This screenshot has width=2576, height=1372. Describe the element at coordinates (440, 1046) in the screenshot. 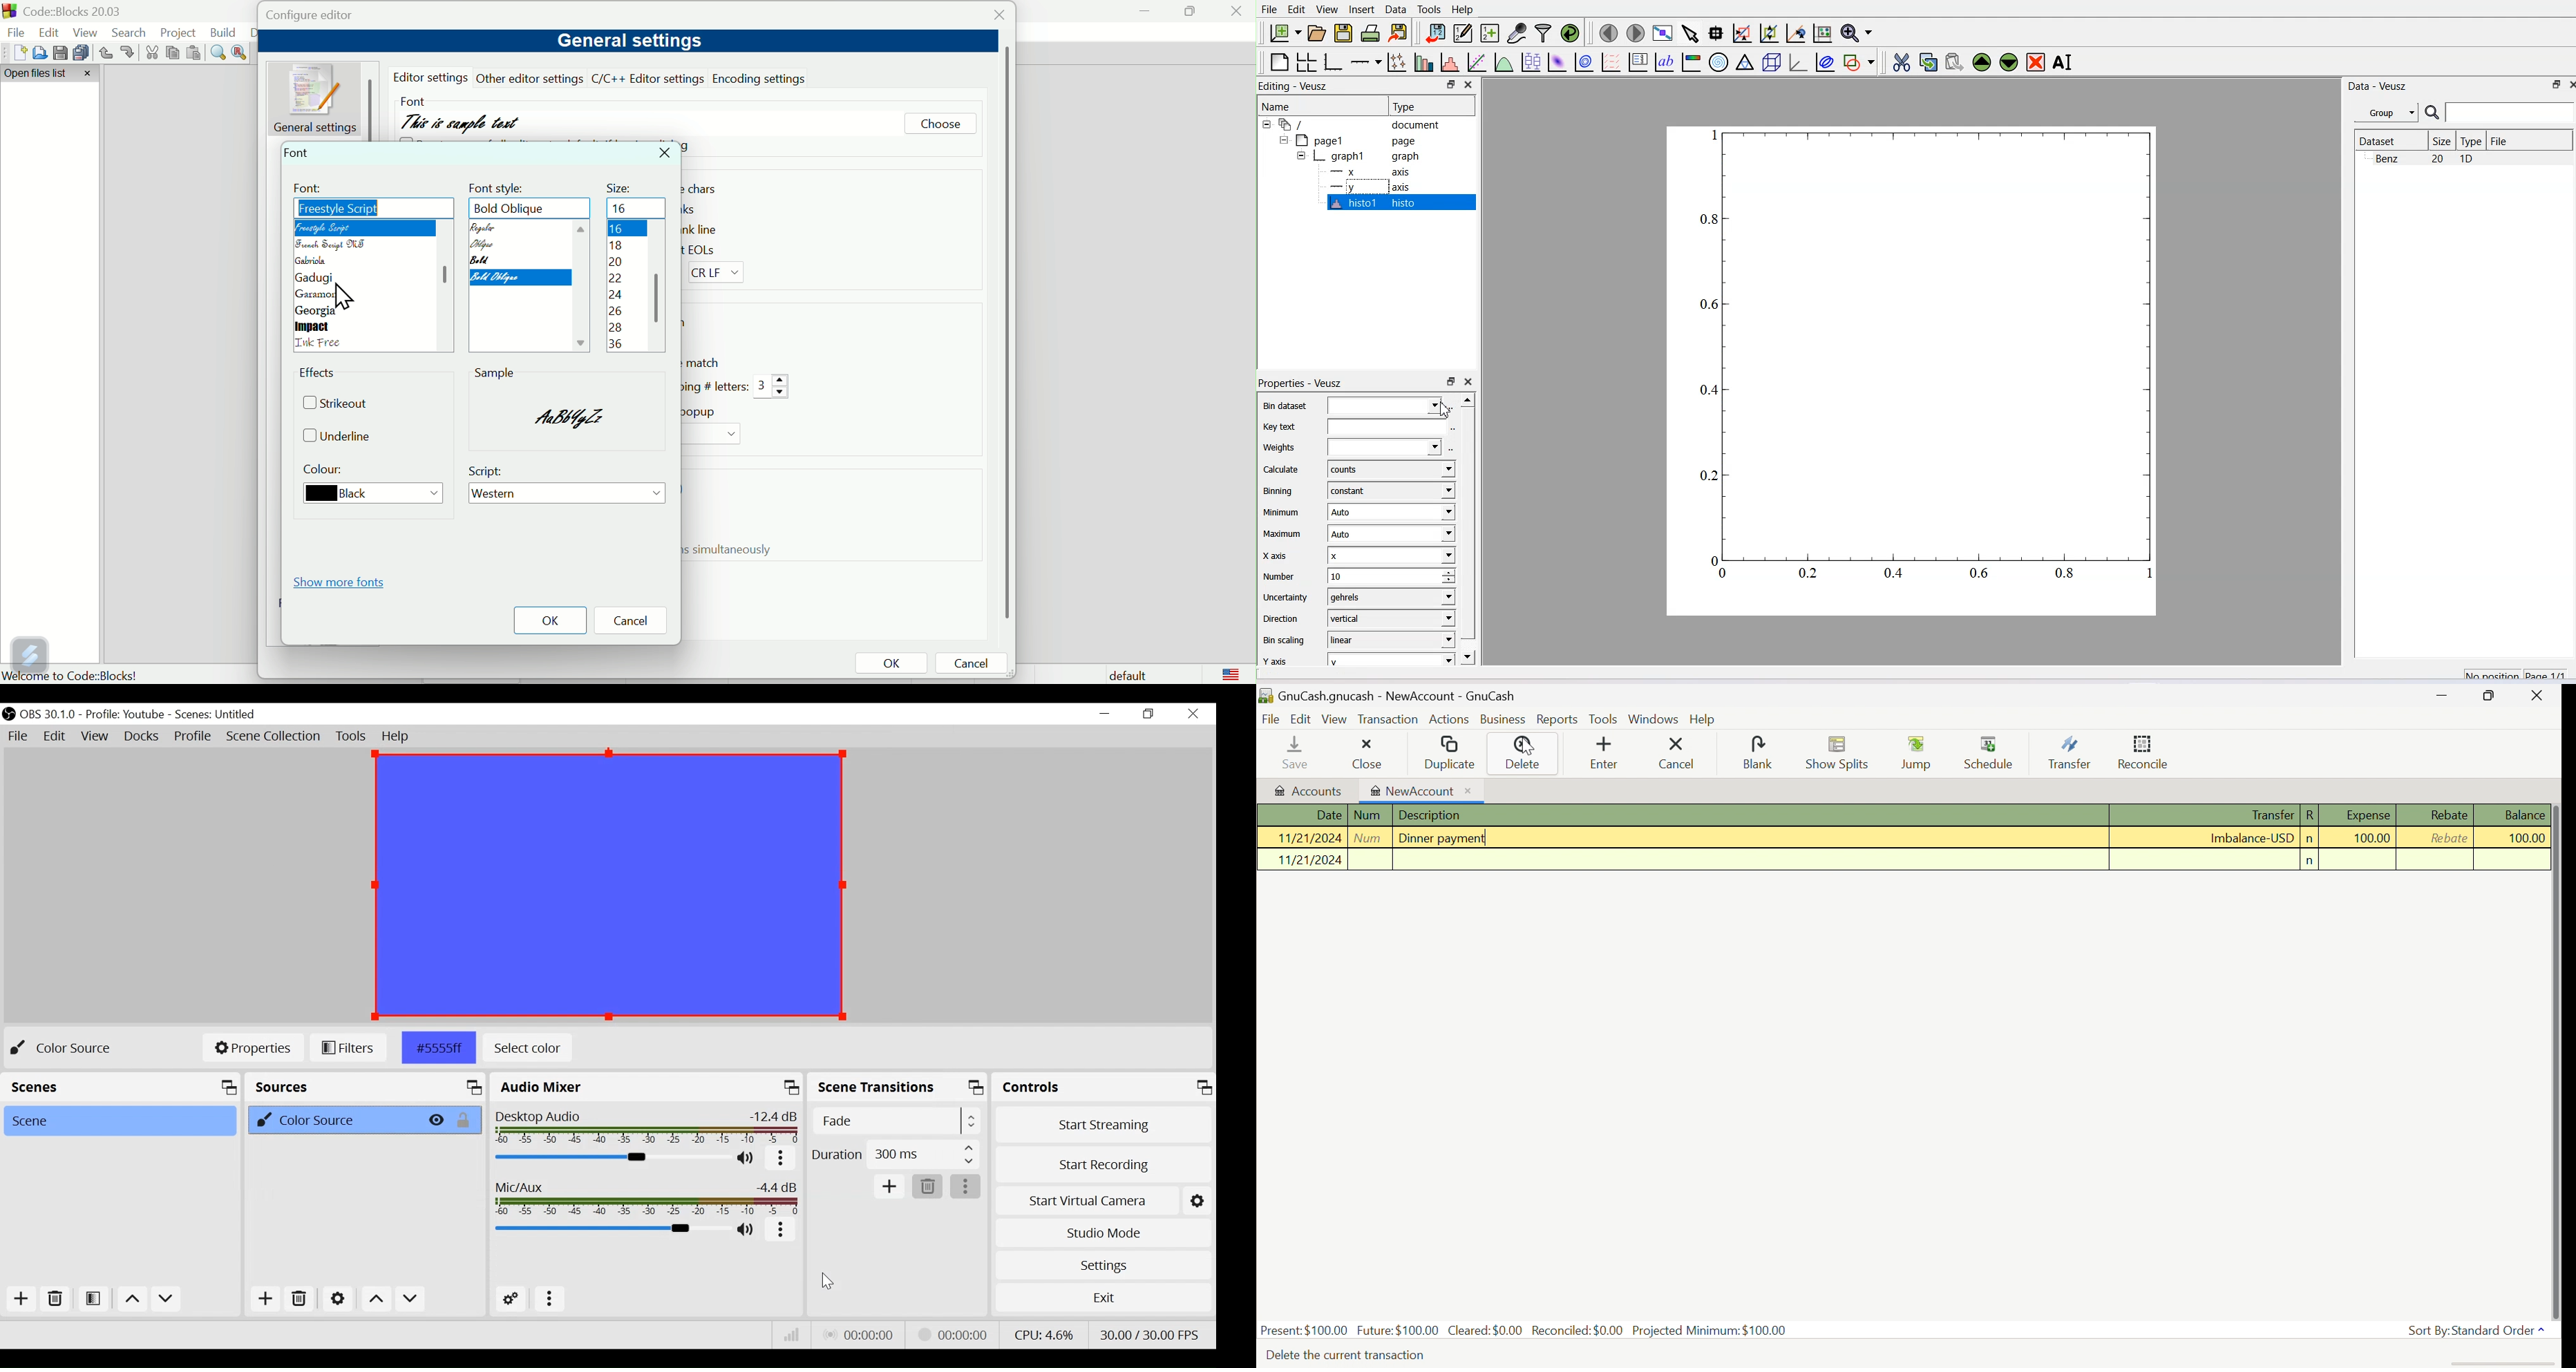

I see `Color TML` at that location.